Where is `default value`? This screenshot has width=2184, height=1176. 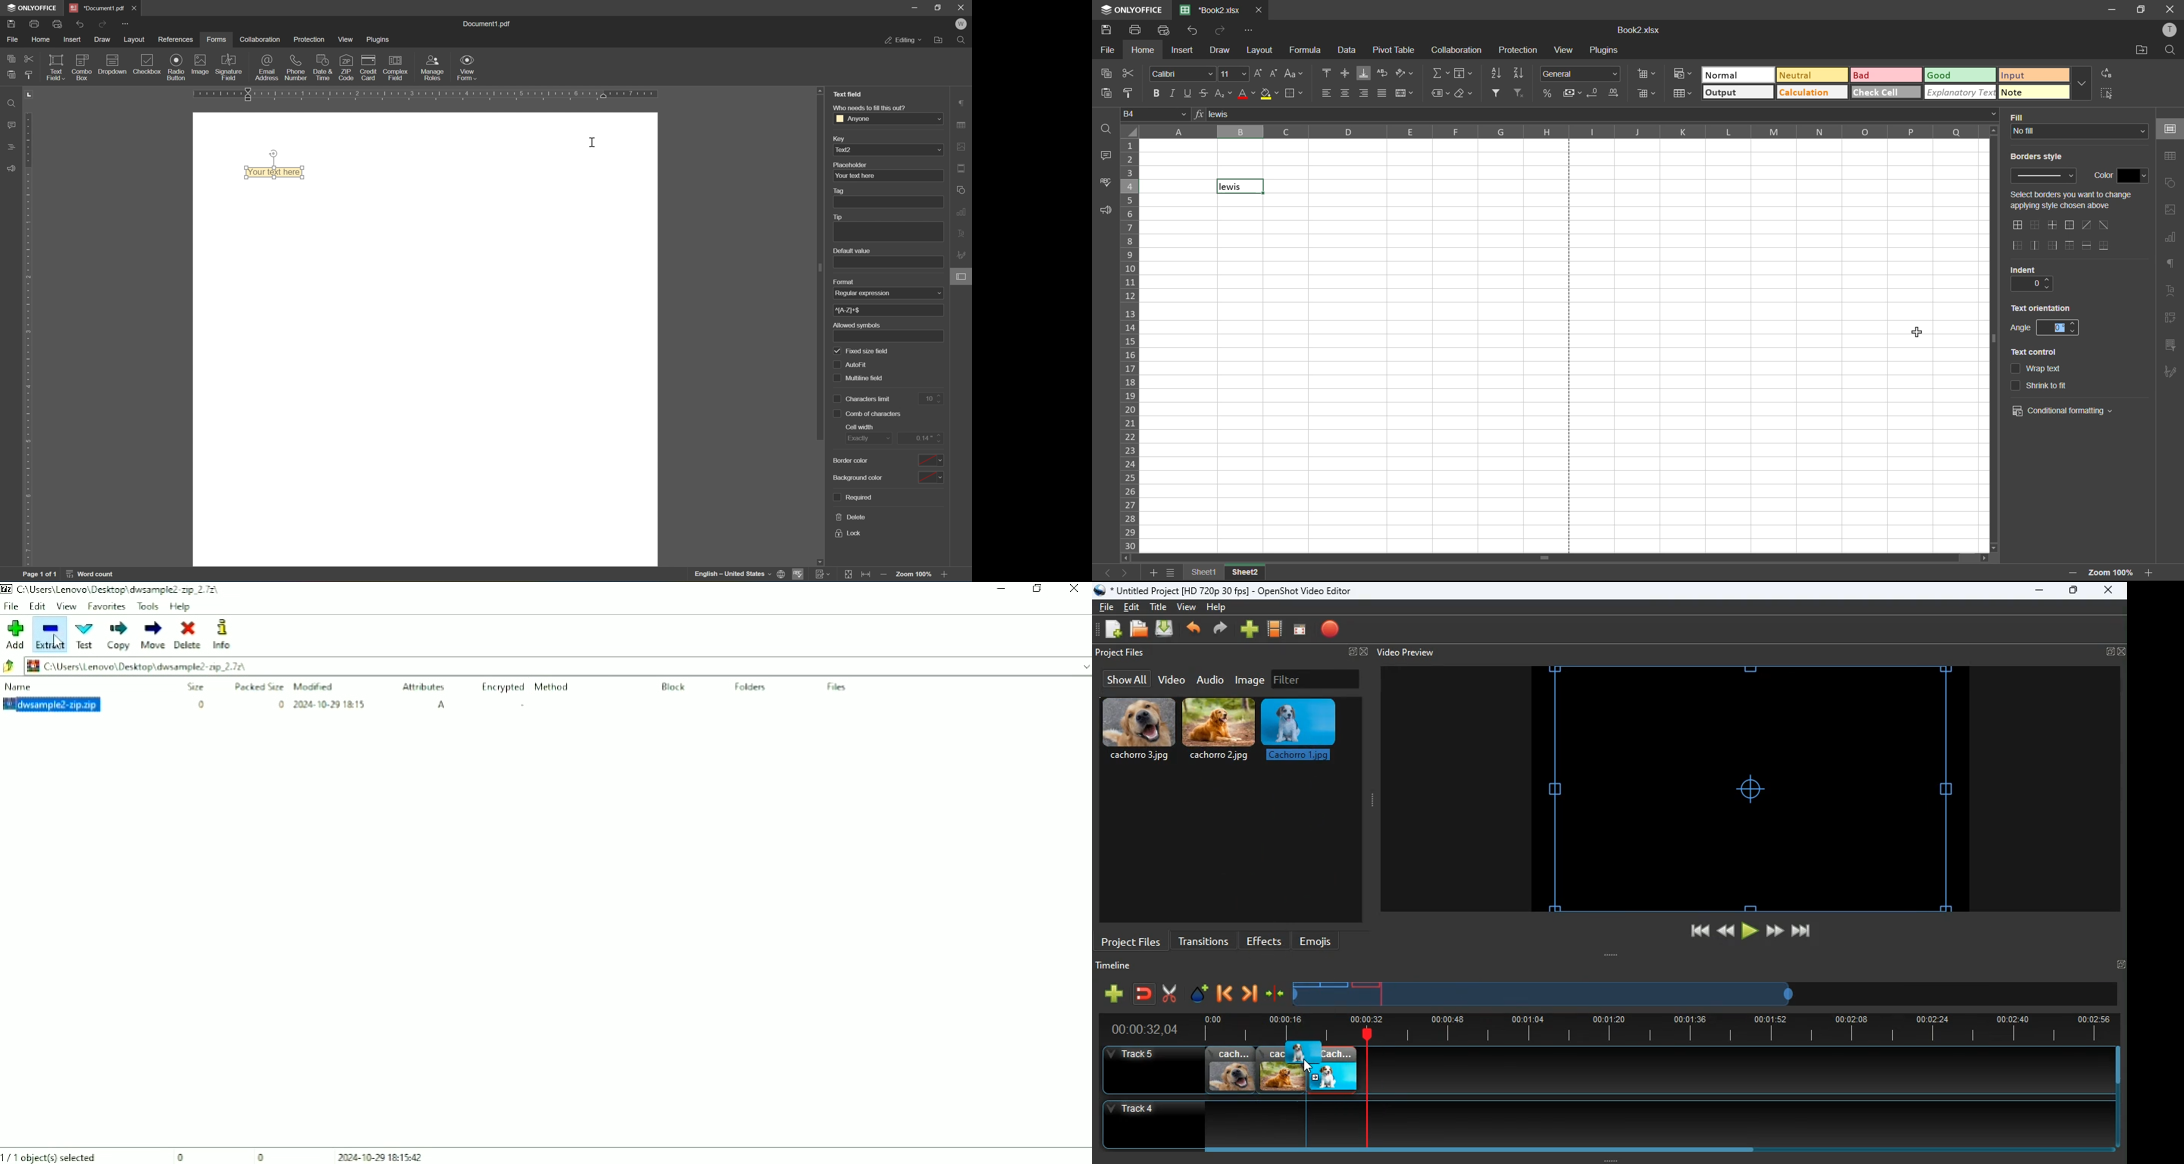
default value is located at coordinates (854, 251).